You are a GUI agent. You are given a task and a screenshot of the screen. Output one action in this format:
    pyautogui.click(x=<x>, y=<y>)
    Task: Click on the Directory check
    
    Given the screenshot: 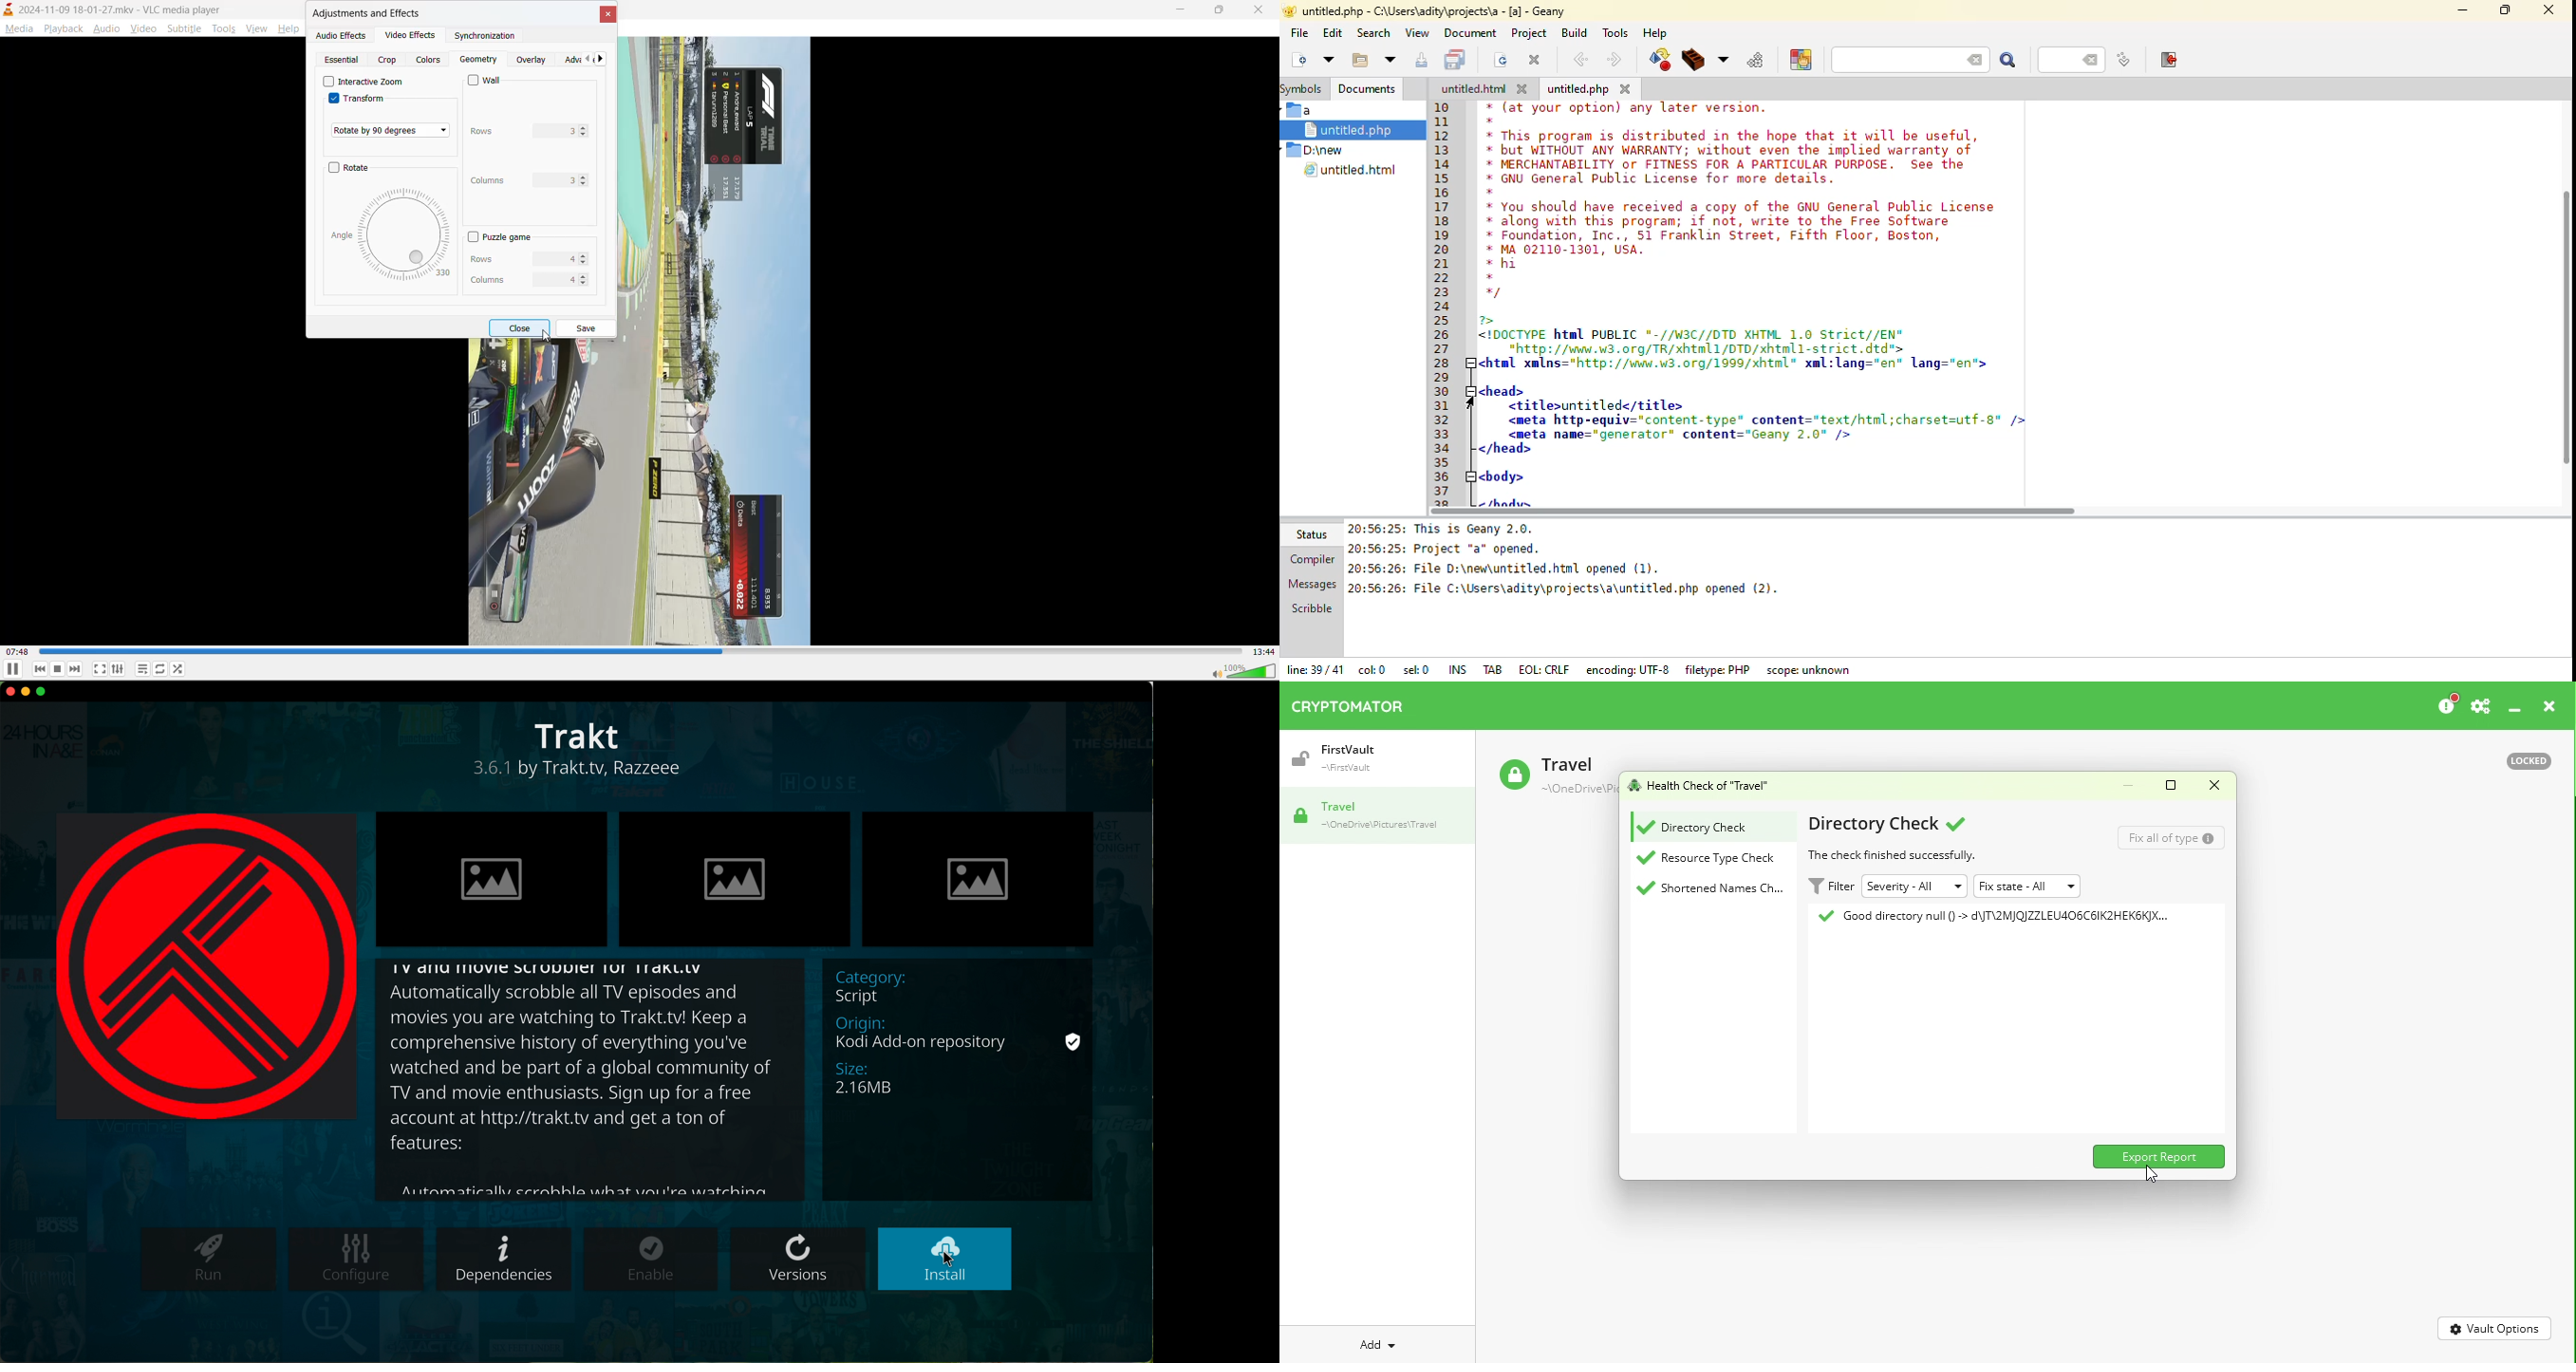 What is the action you would take?
    pyautogui.click(x=1692, y=829)
    